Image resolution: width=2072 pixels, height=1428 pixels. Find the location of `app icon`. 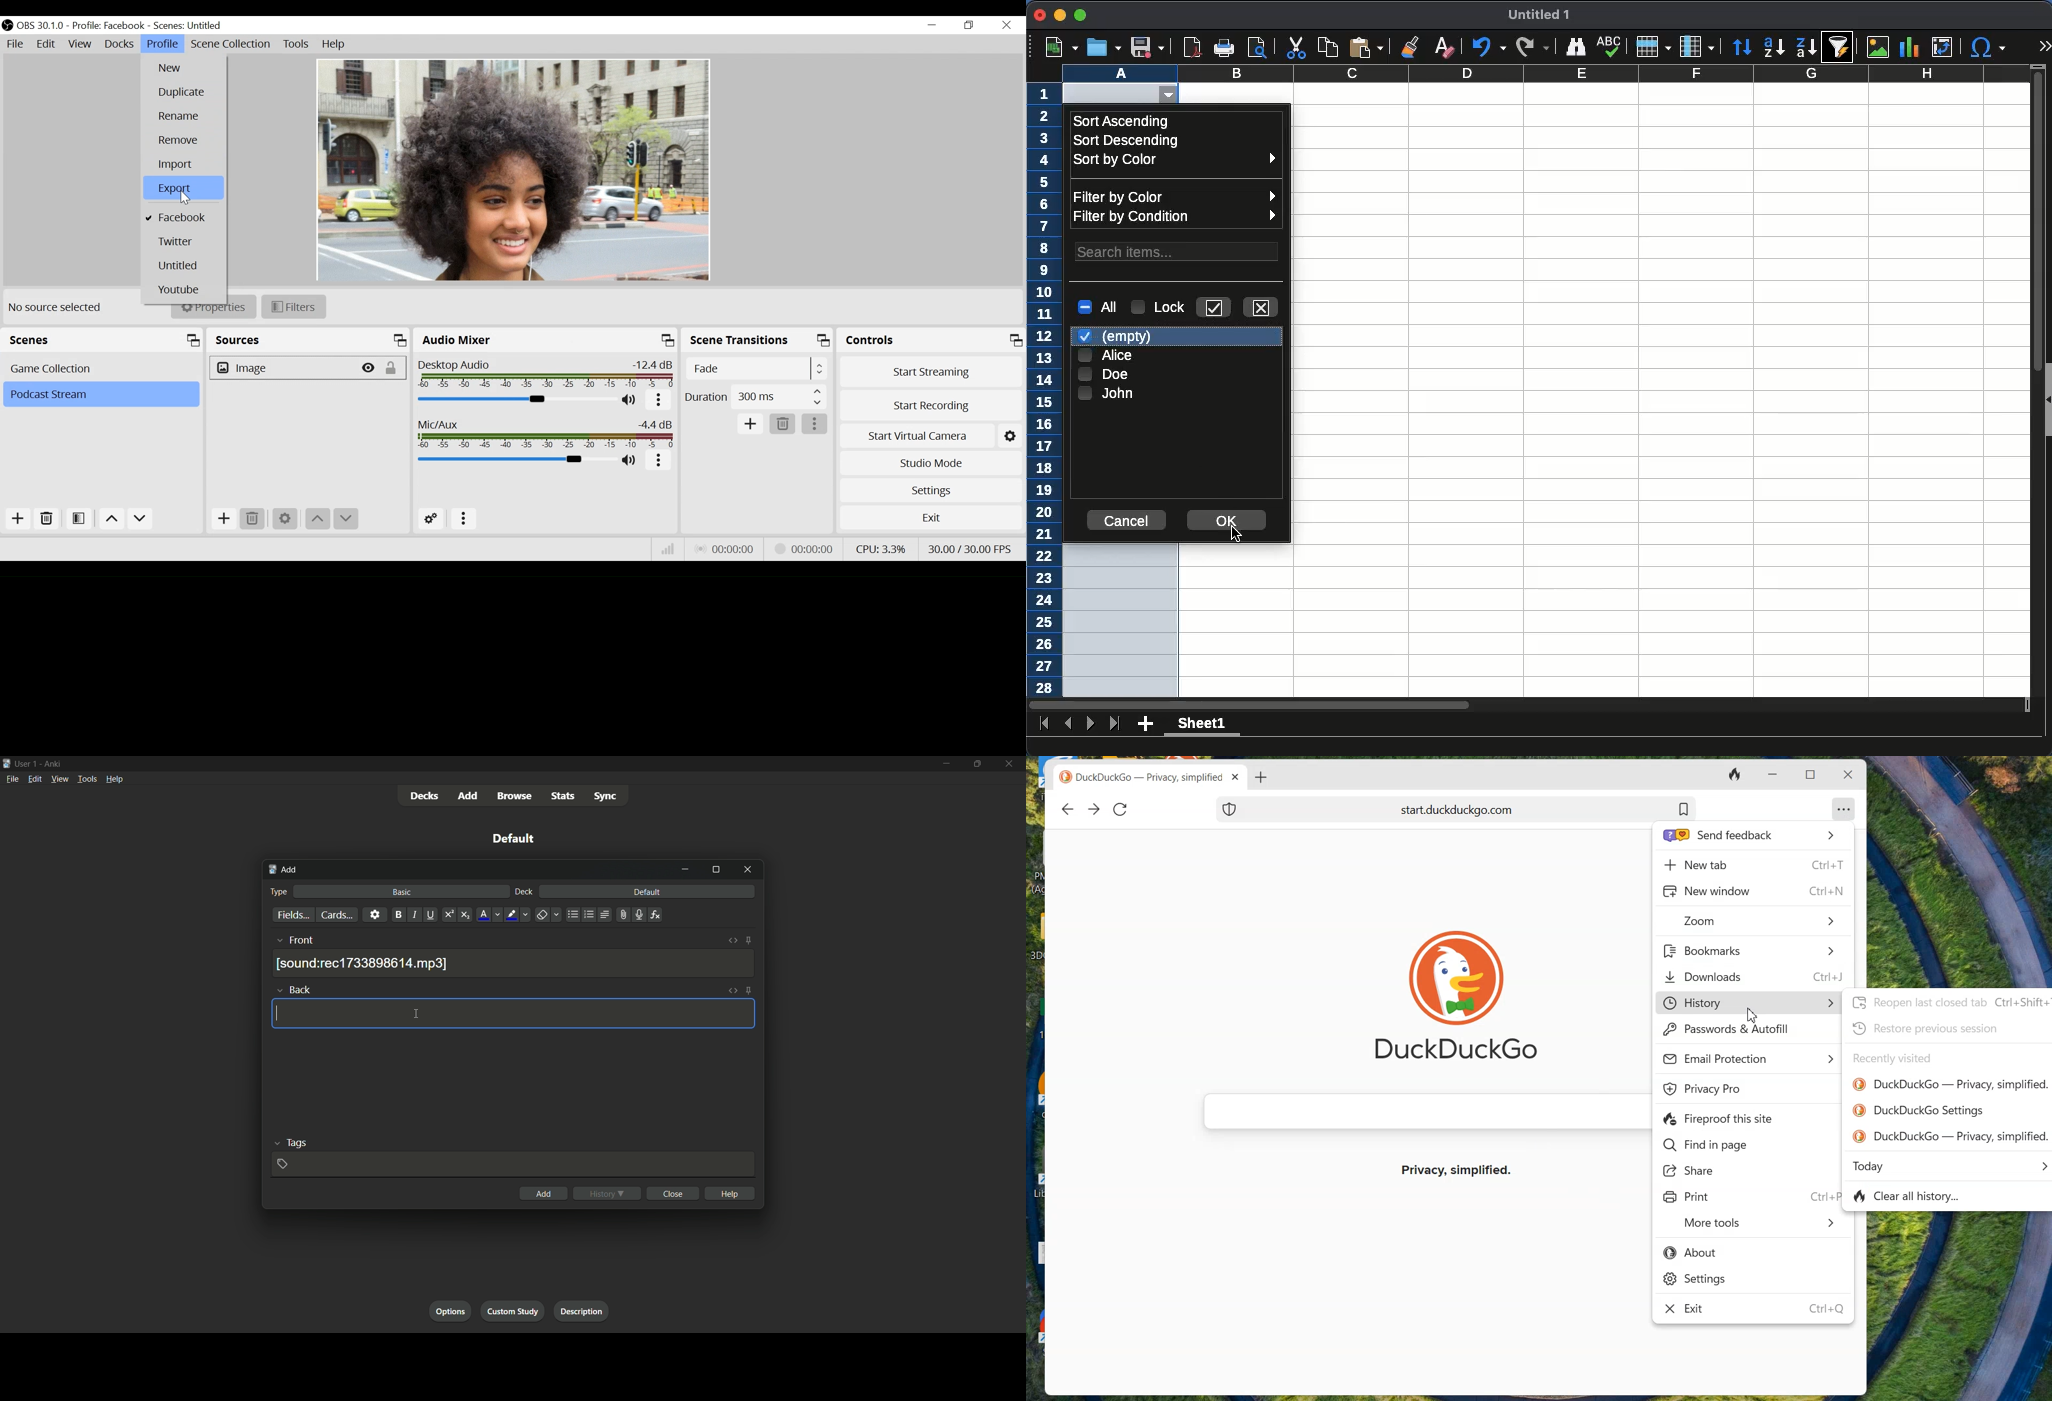

app icon is located at coordinates (6, 762).